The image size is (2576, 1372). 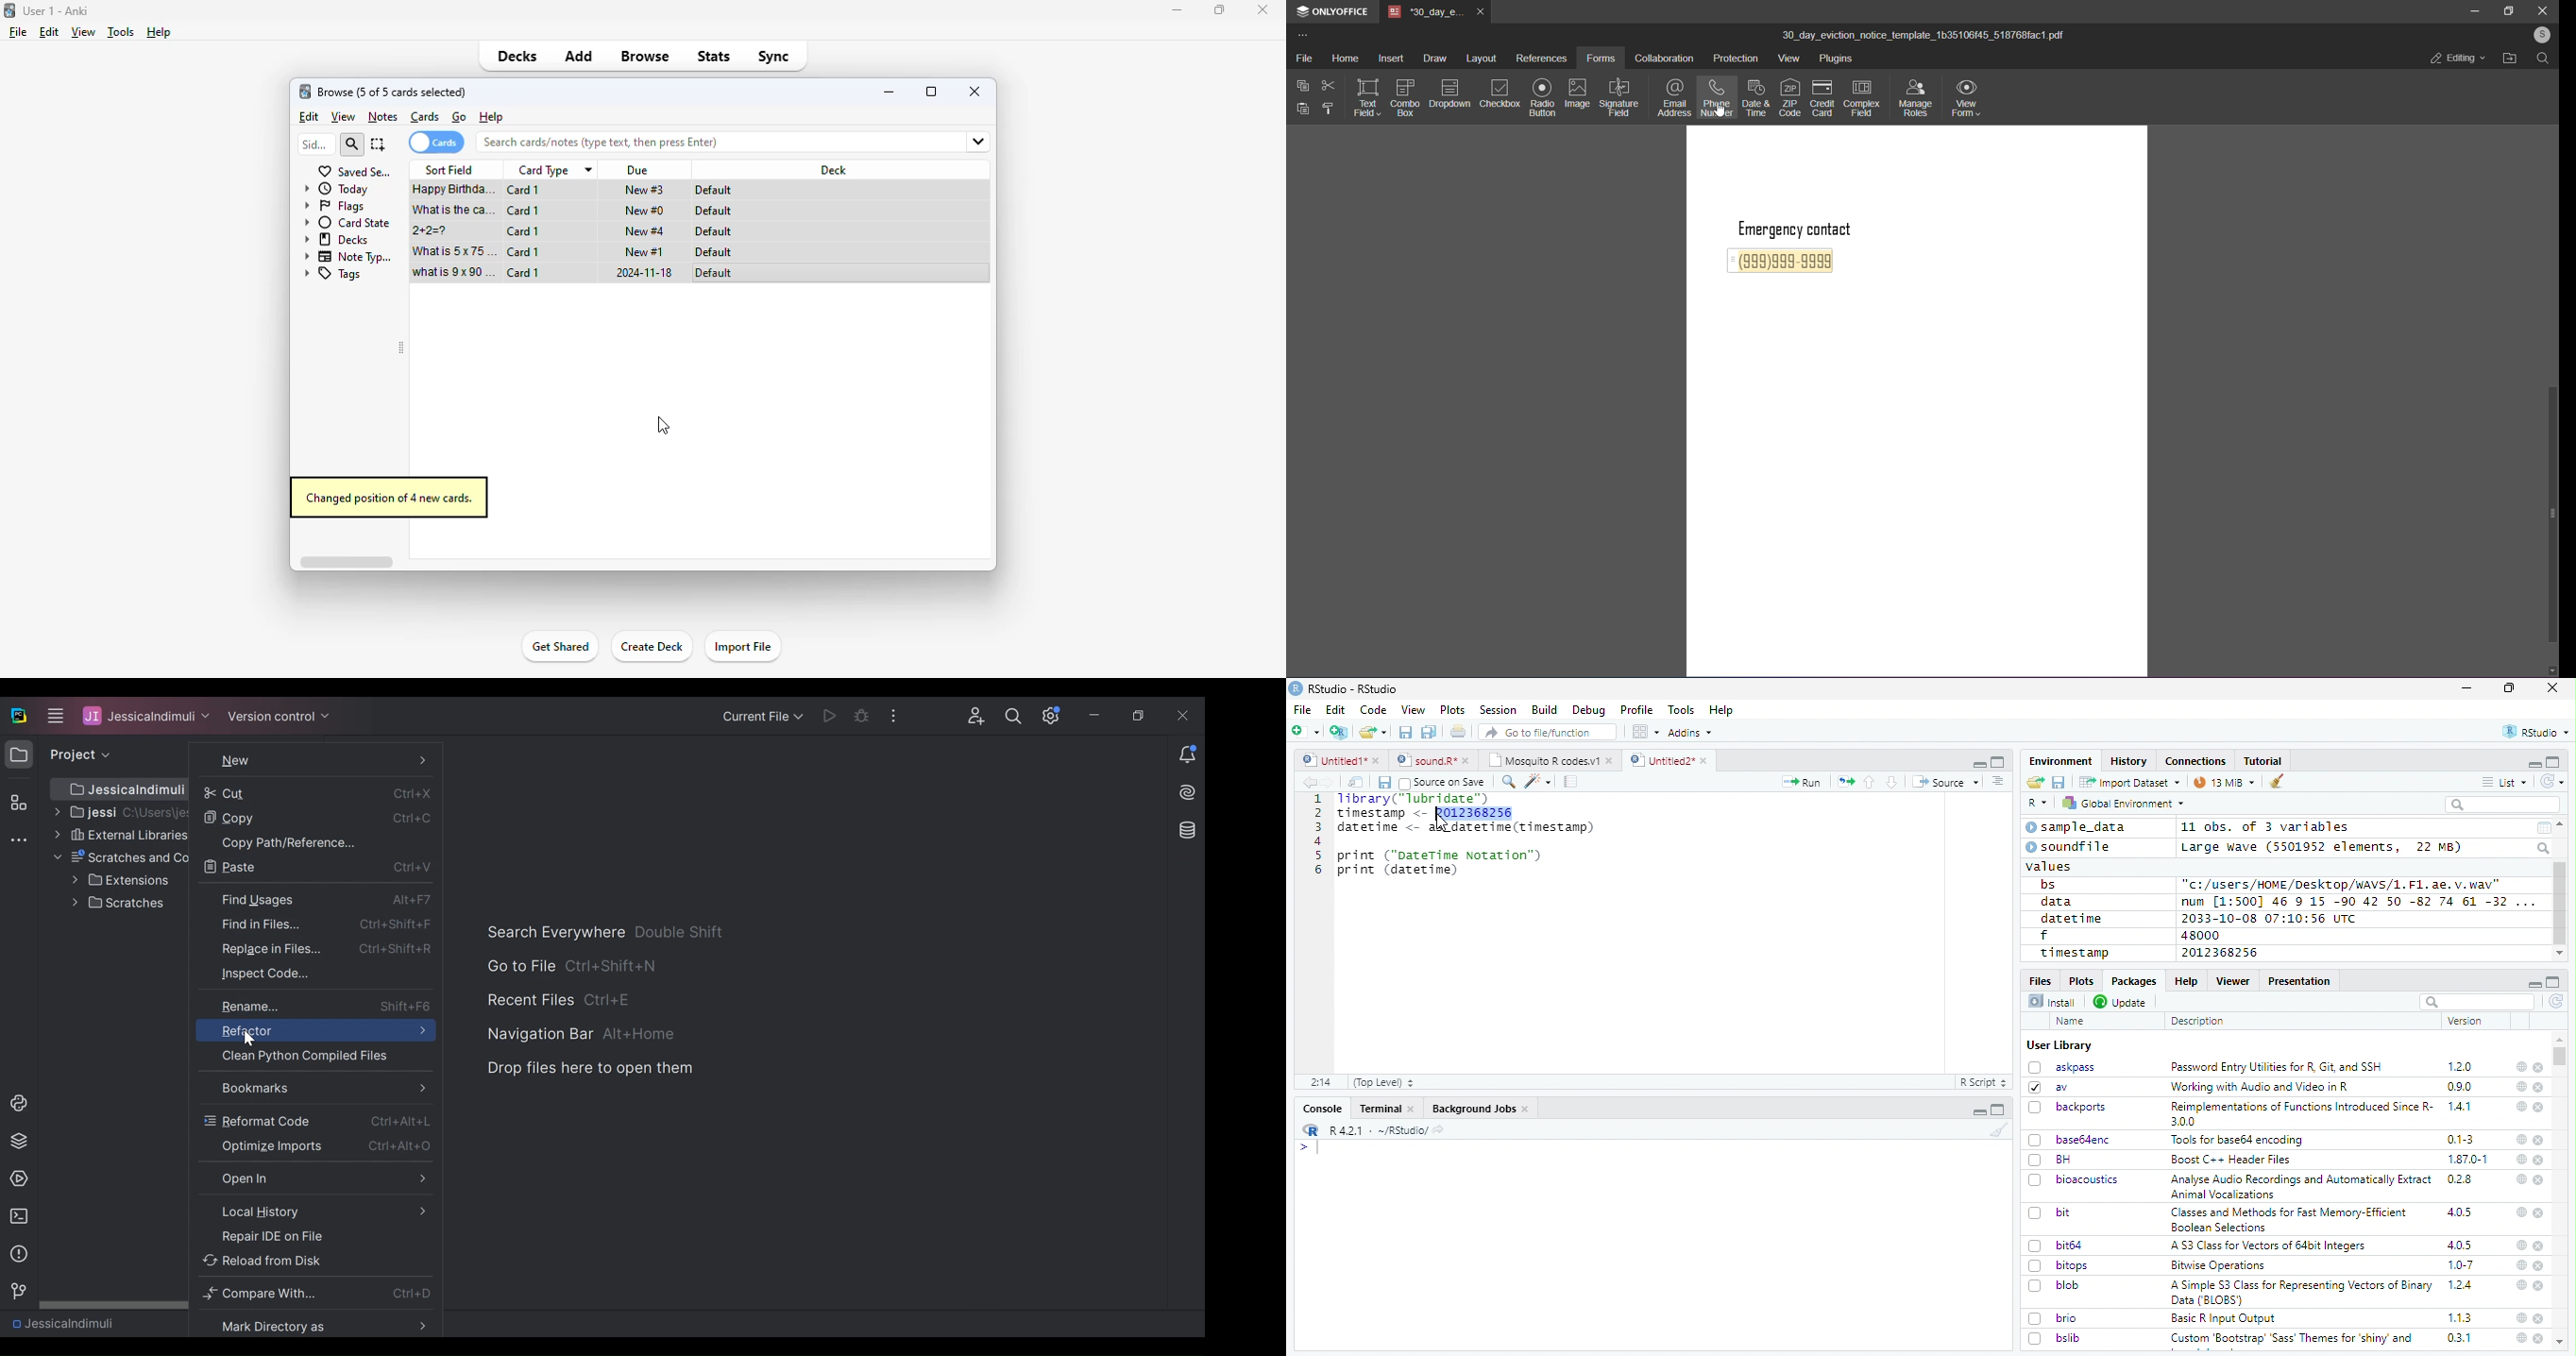 I want to click on edit, so click(x=50, y=32).